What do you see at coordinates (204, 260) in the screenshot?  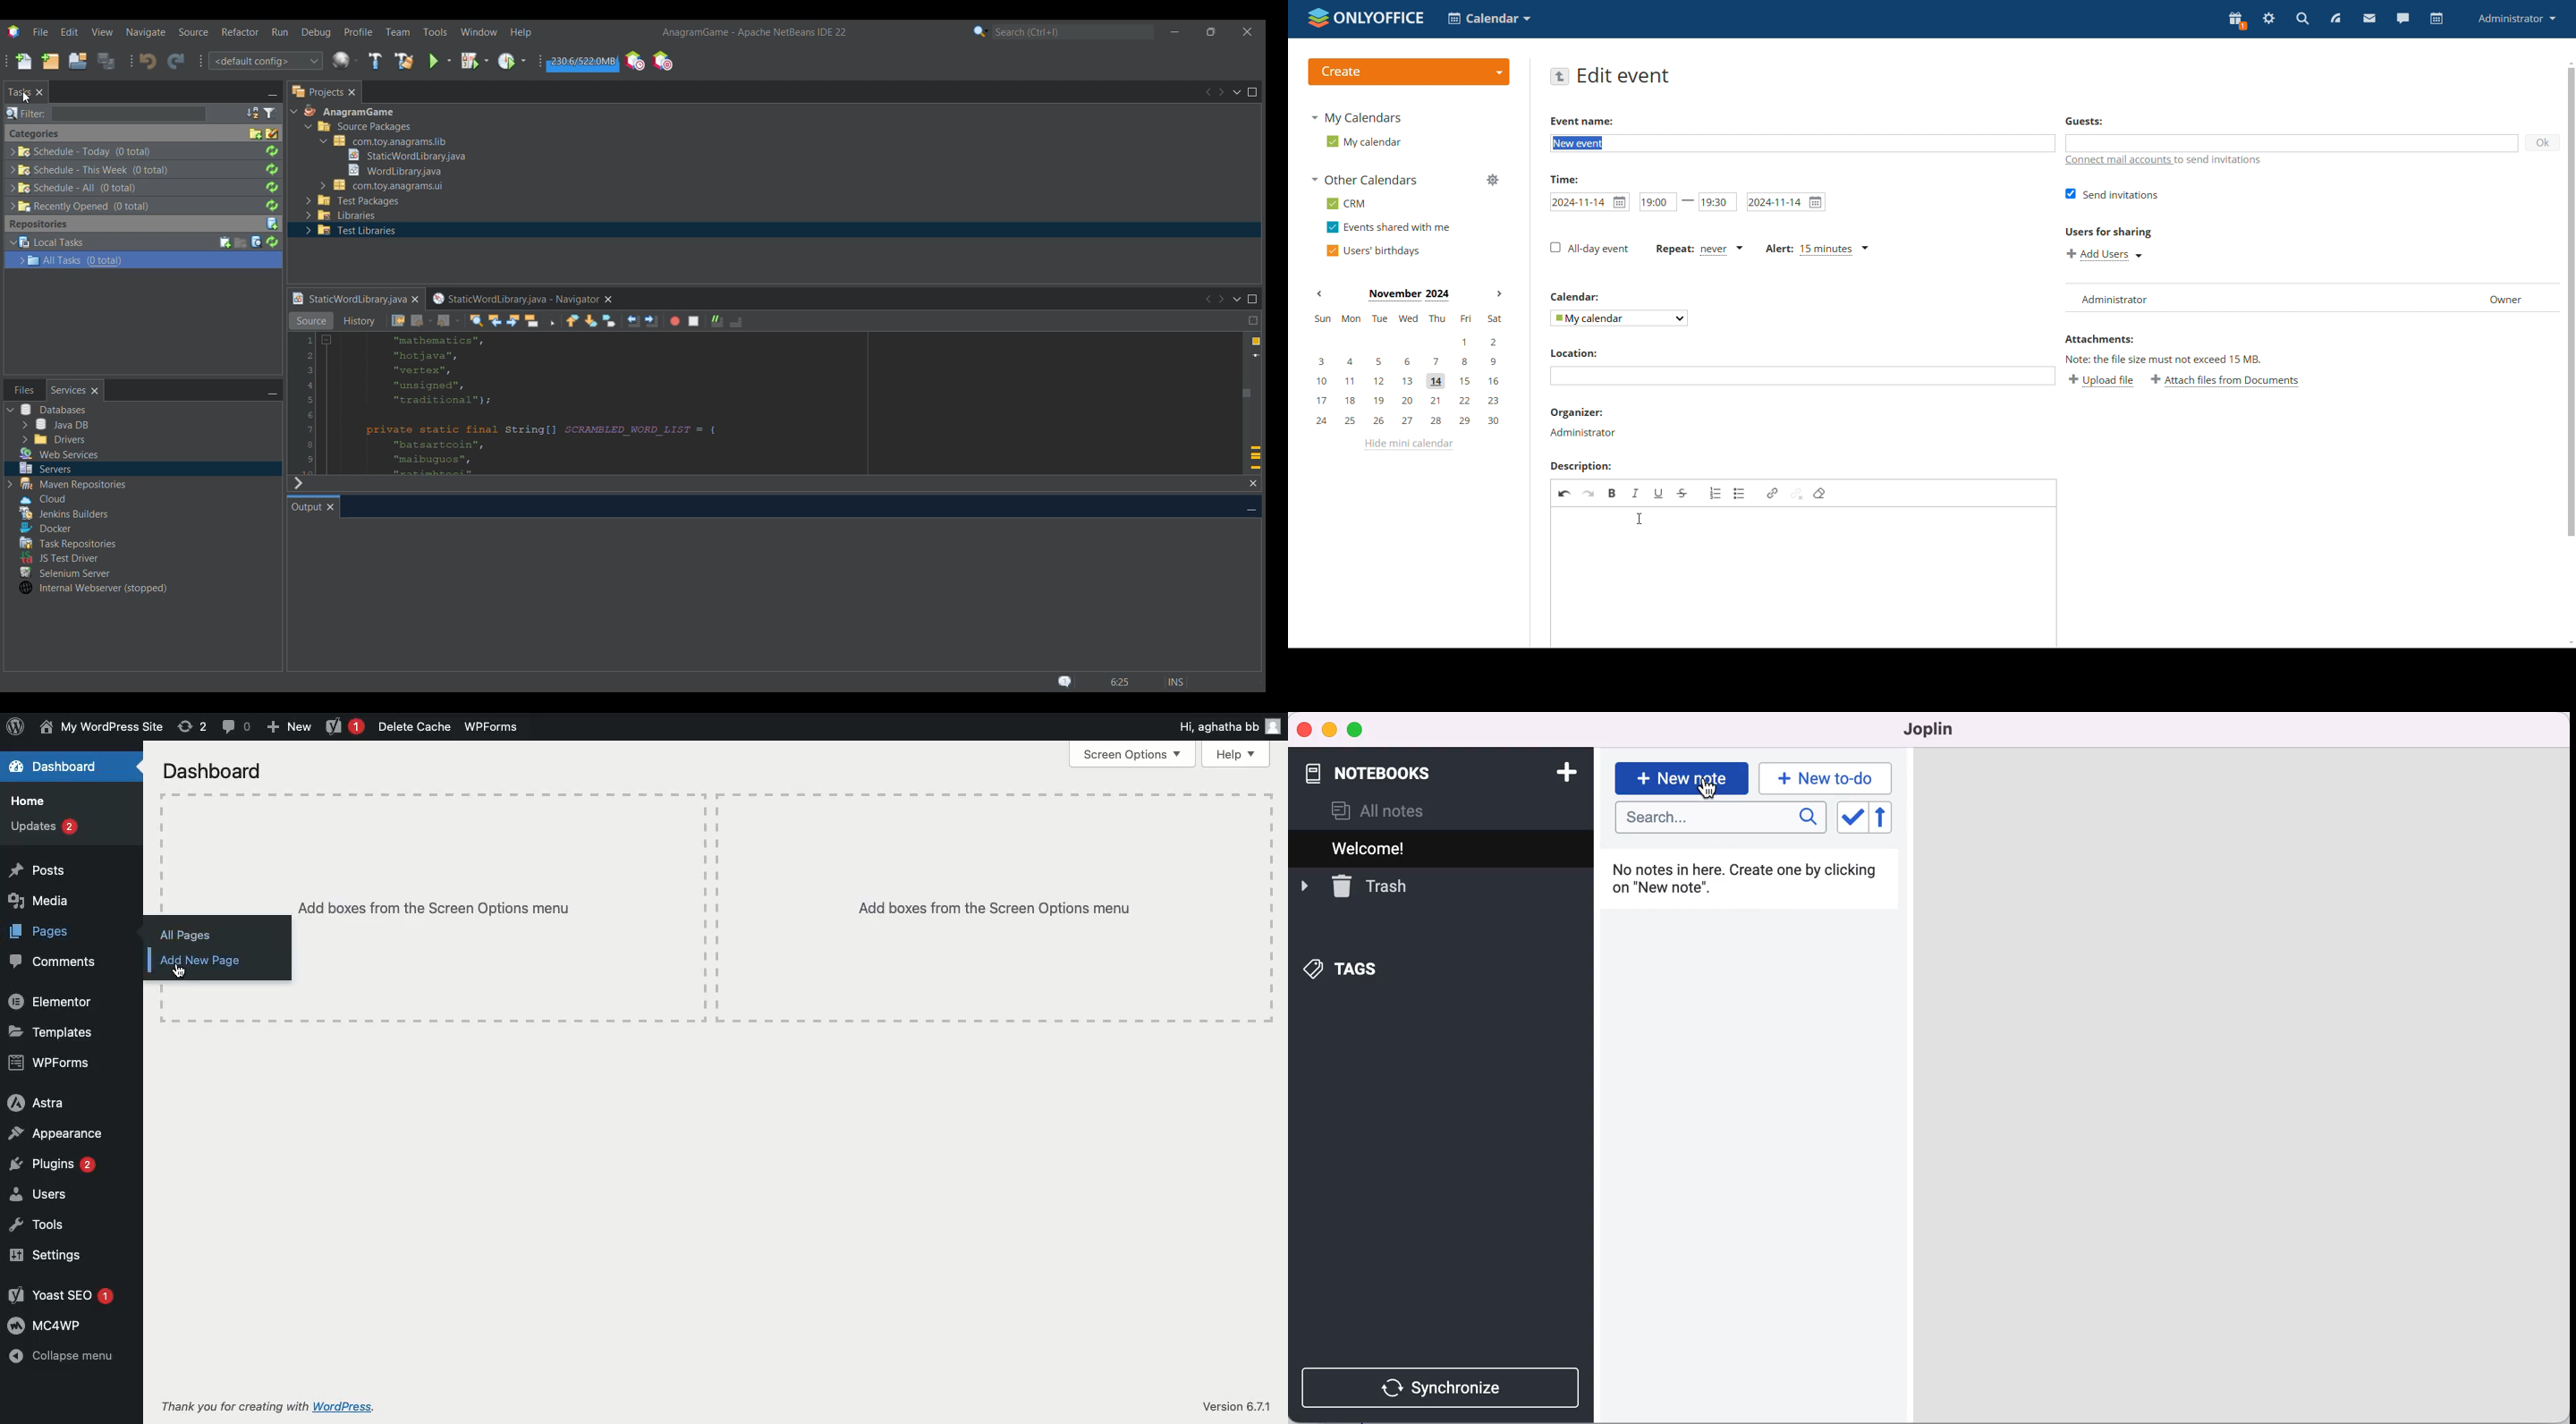 I see `Current selection highlighted` at bounding box center [204, 260].